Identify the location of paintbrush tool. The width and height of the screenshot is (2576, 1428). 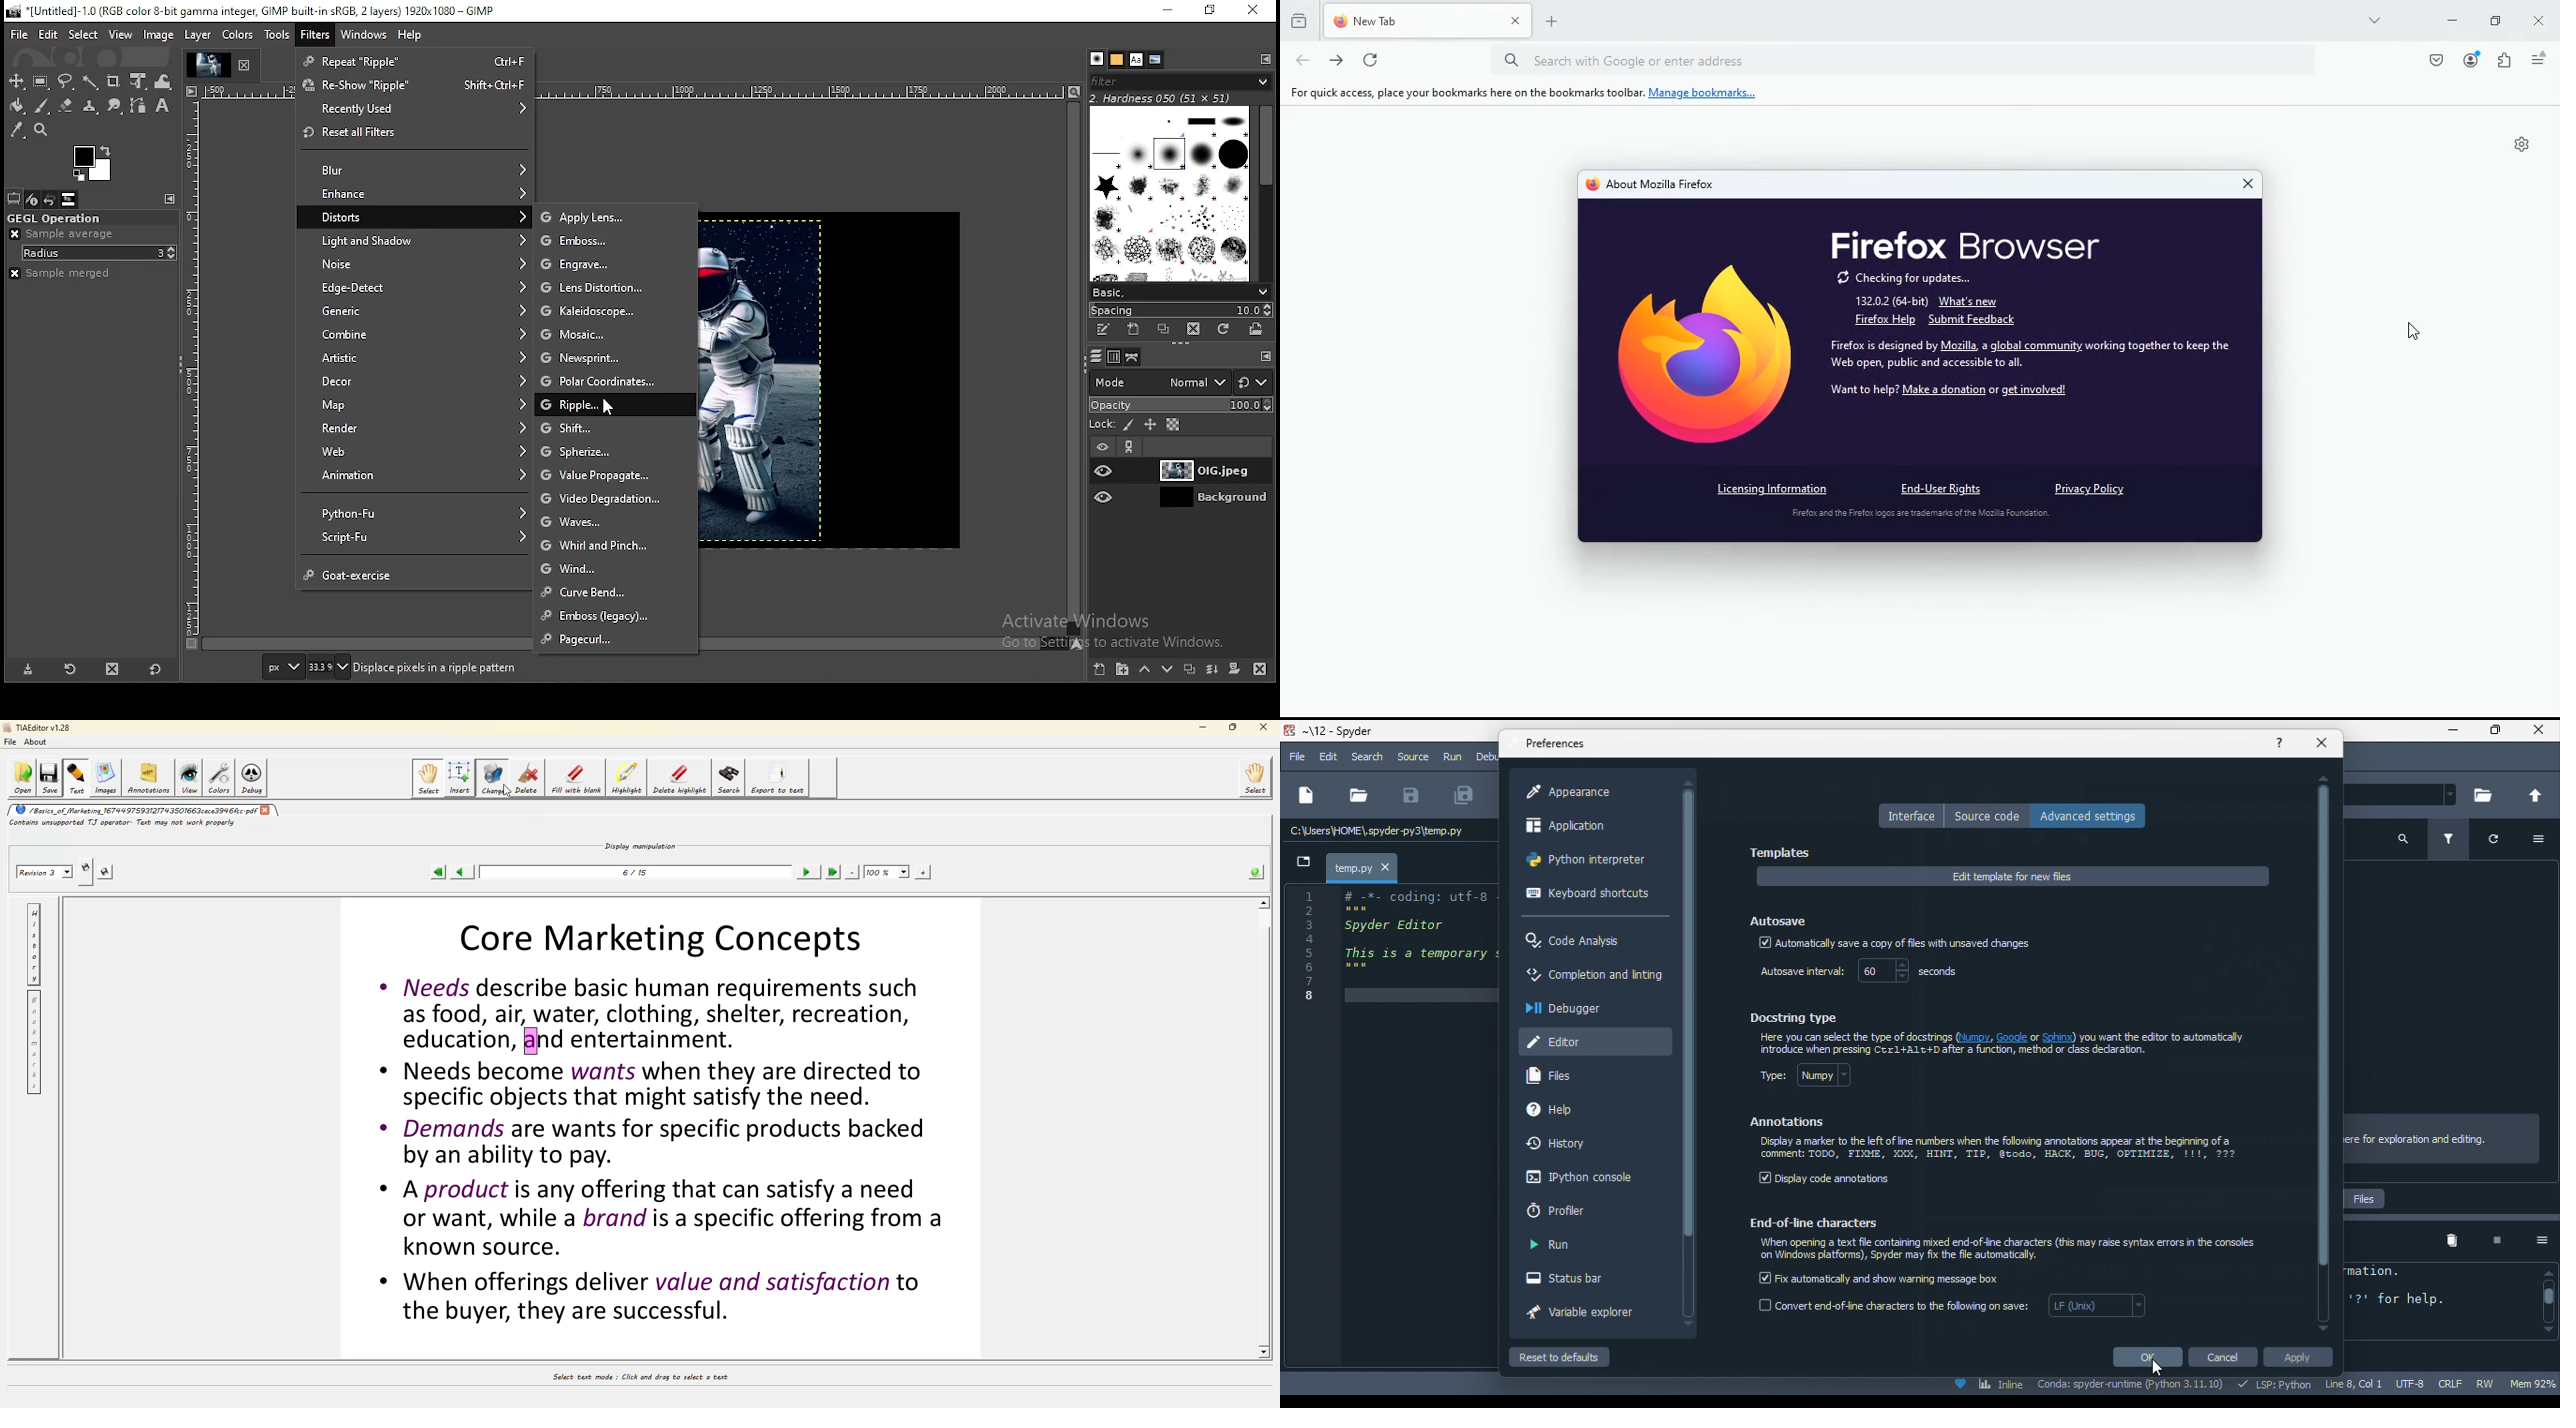
(42, 106).